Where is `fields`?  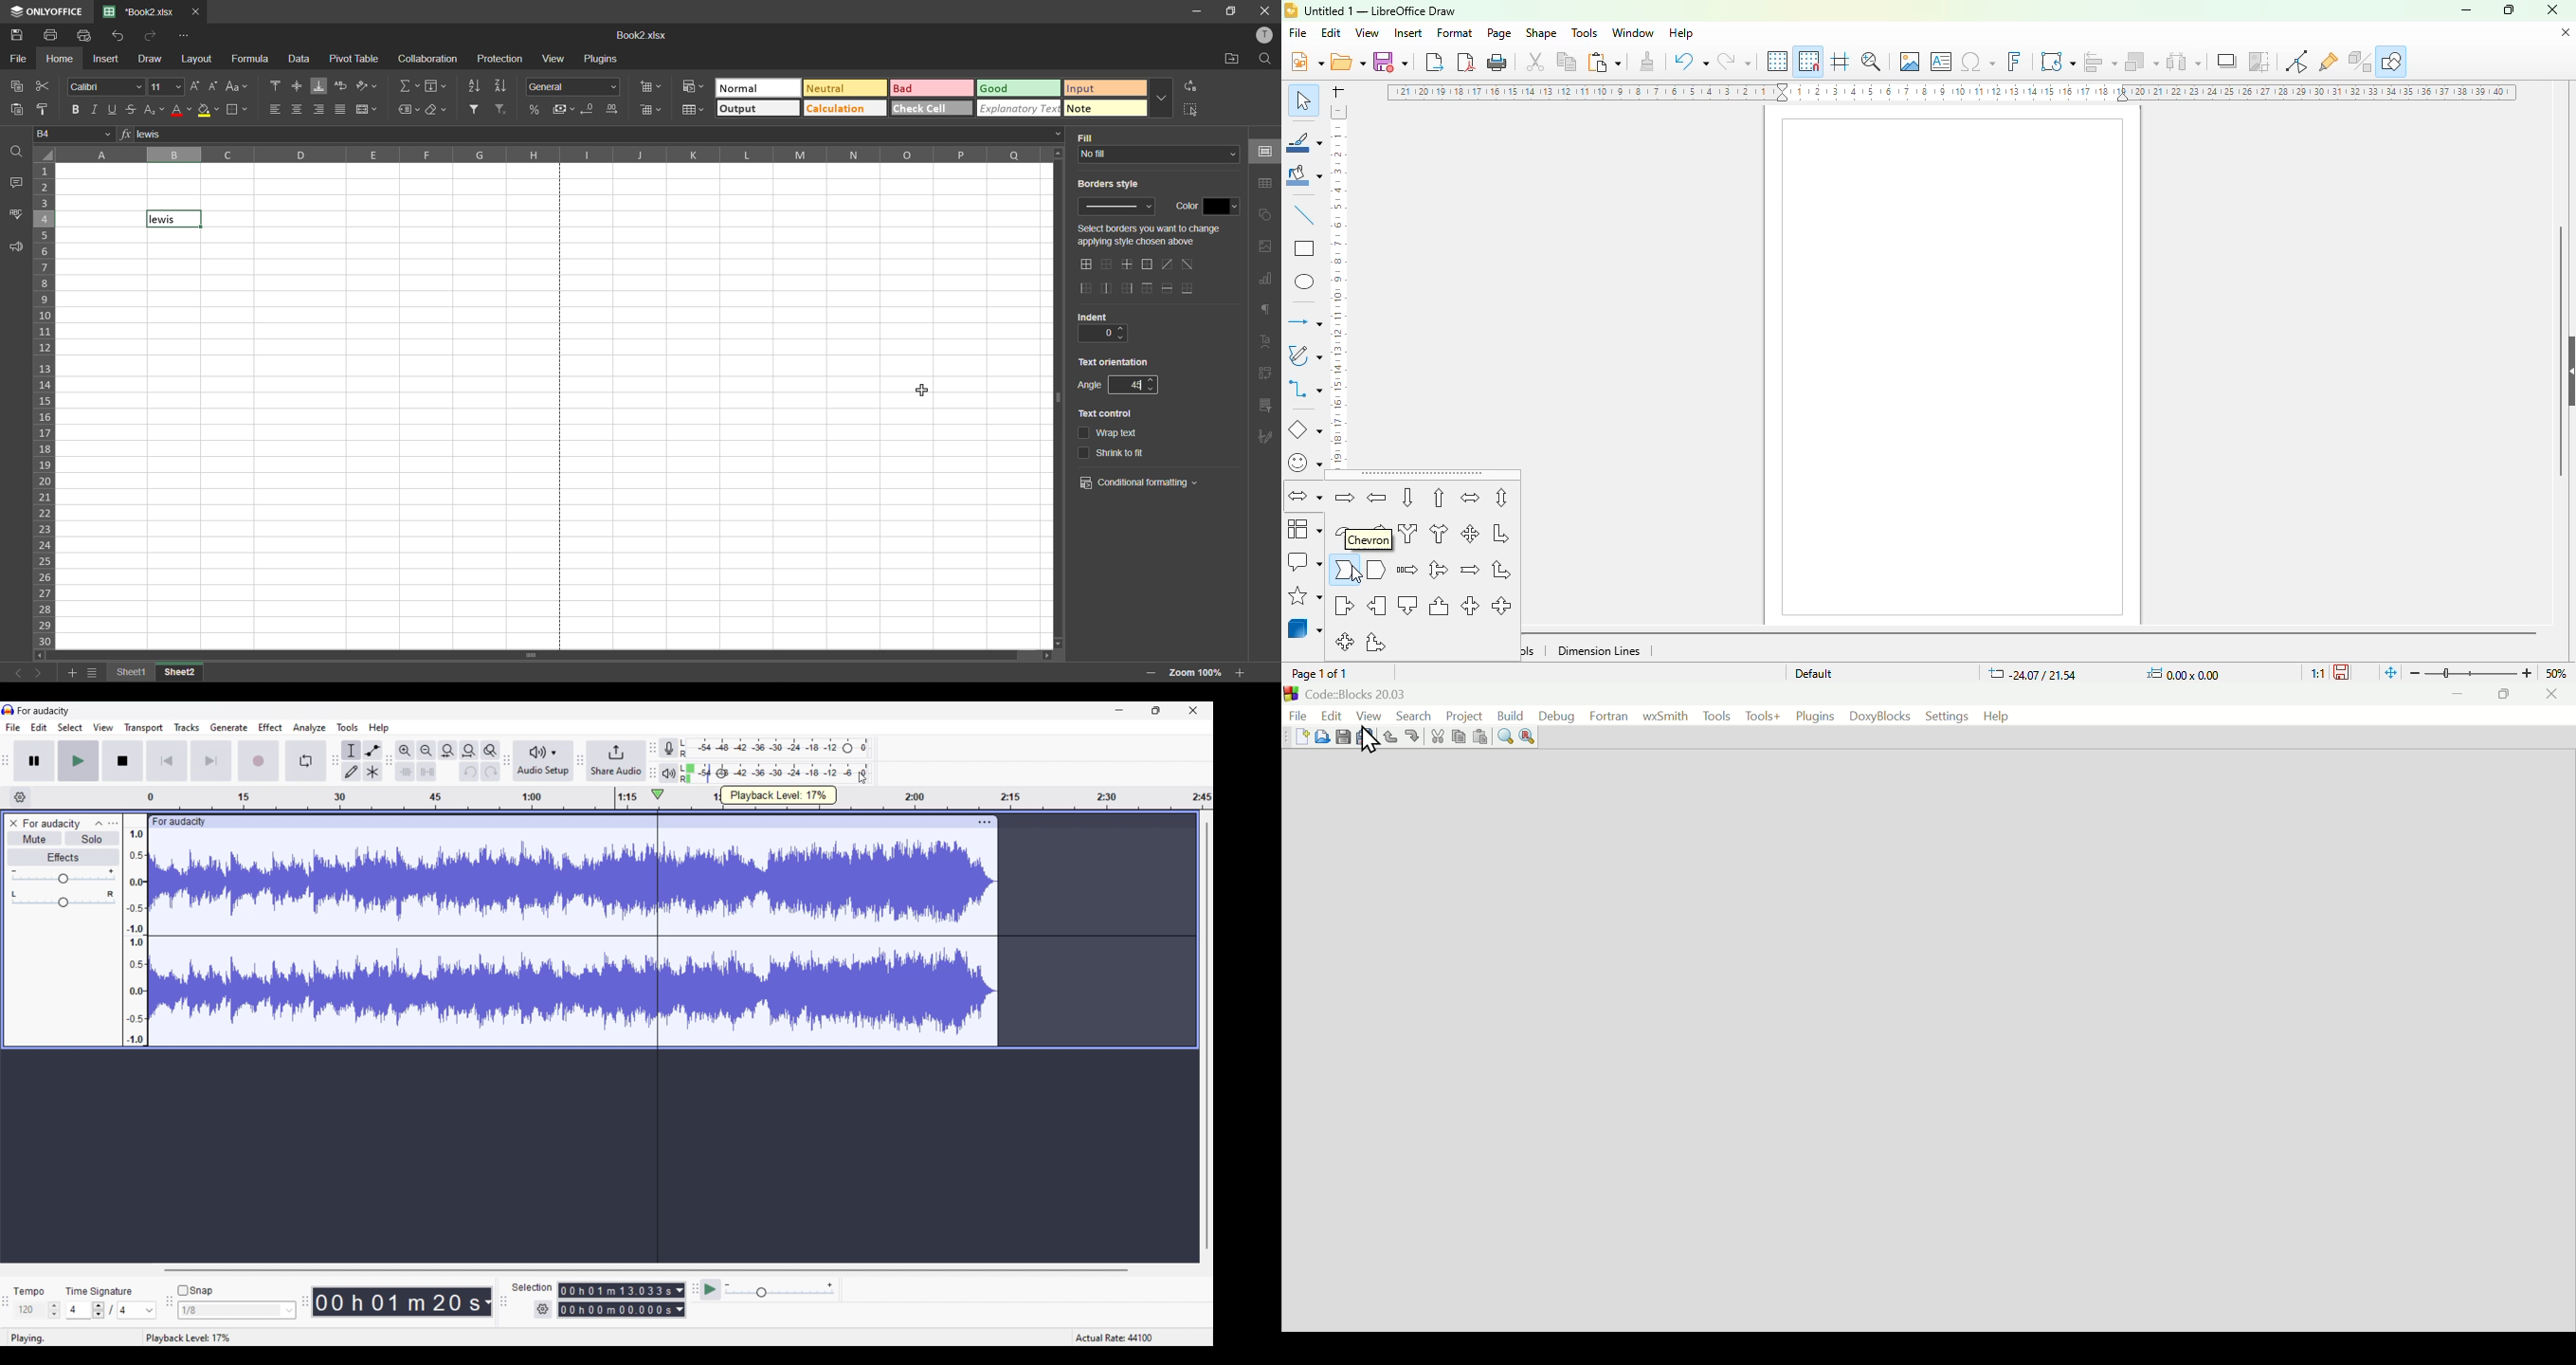 fields is located at coordinates (437, 87).